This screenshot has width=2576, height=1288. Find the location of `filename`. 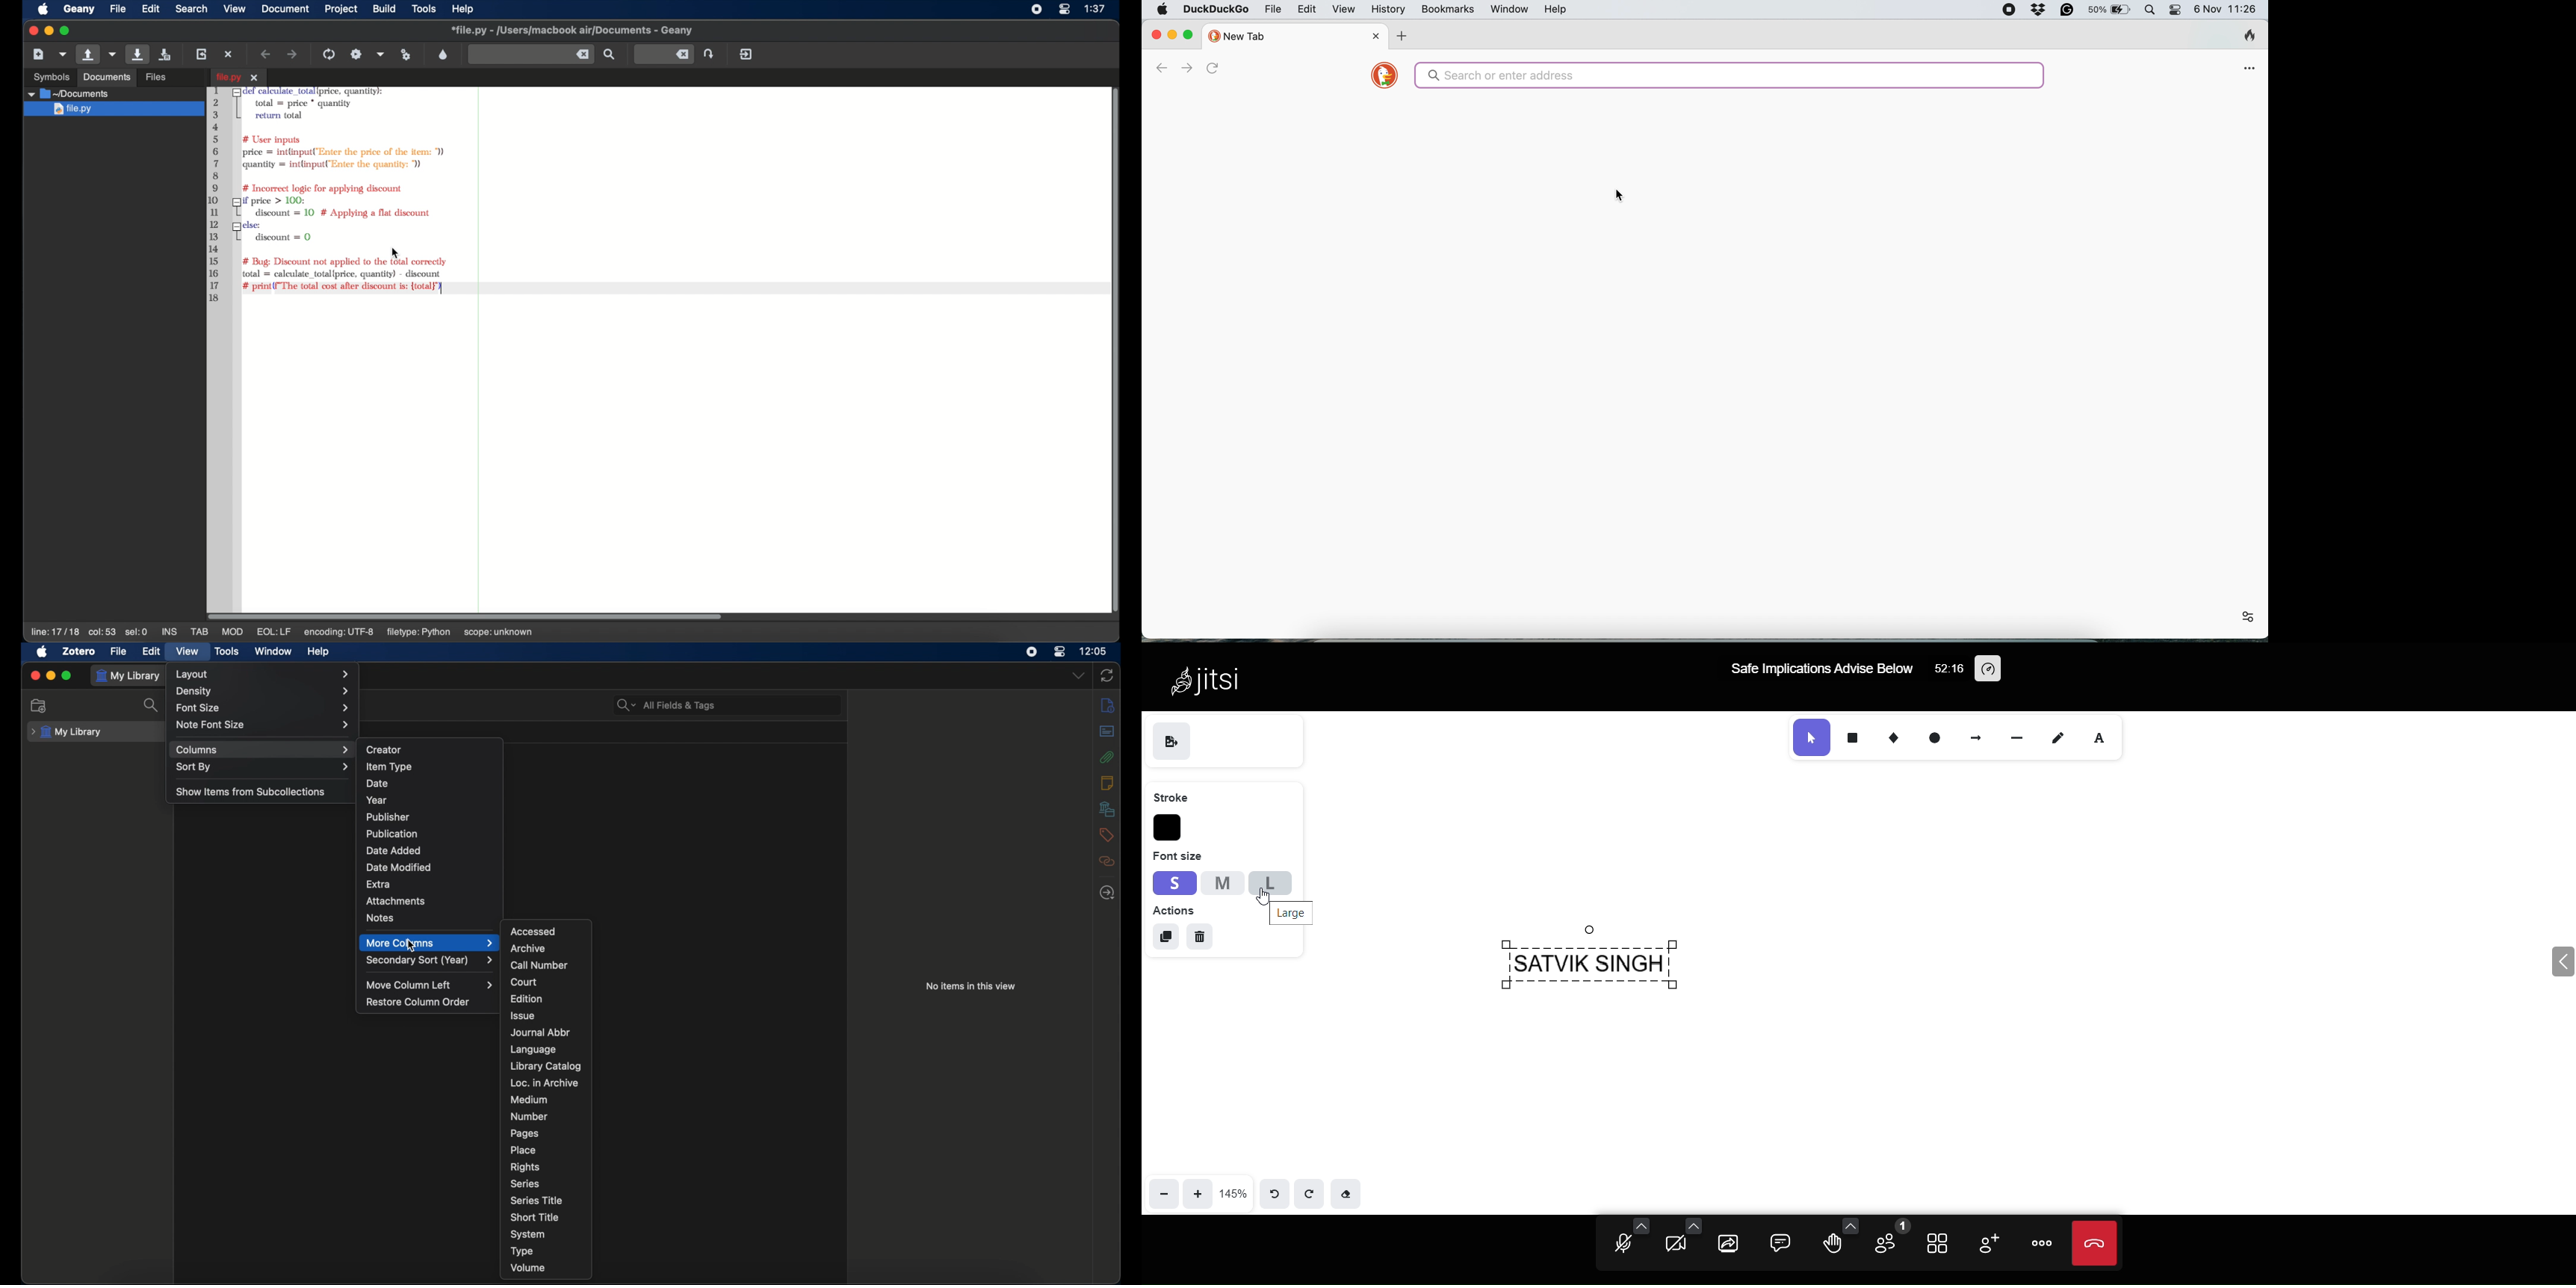

filename is located at coordinates (572, 30).